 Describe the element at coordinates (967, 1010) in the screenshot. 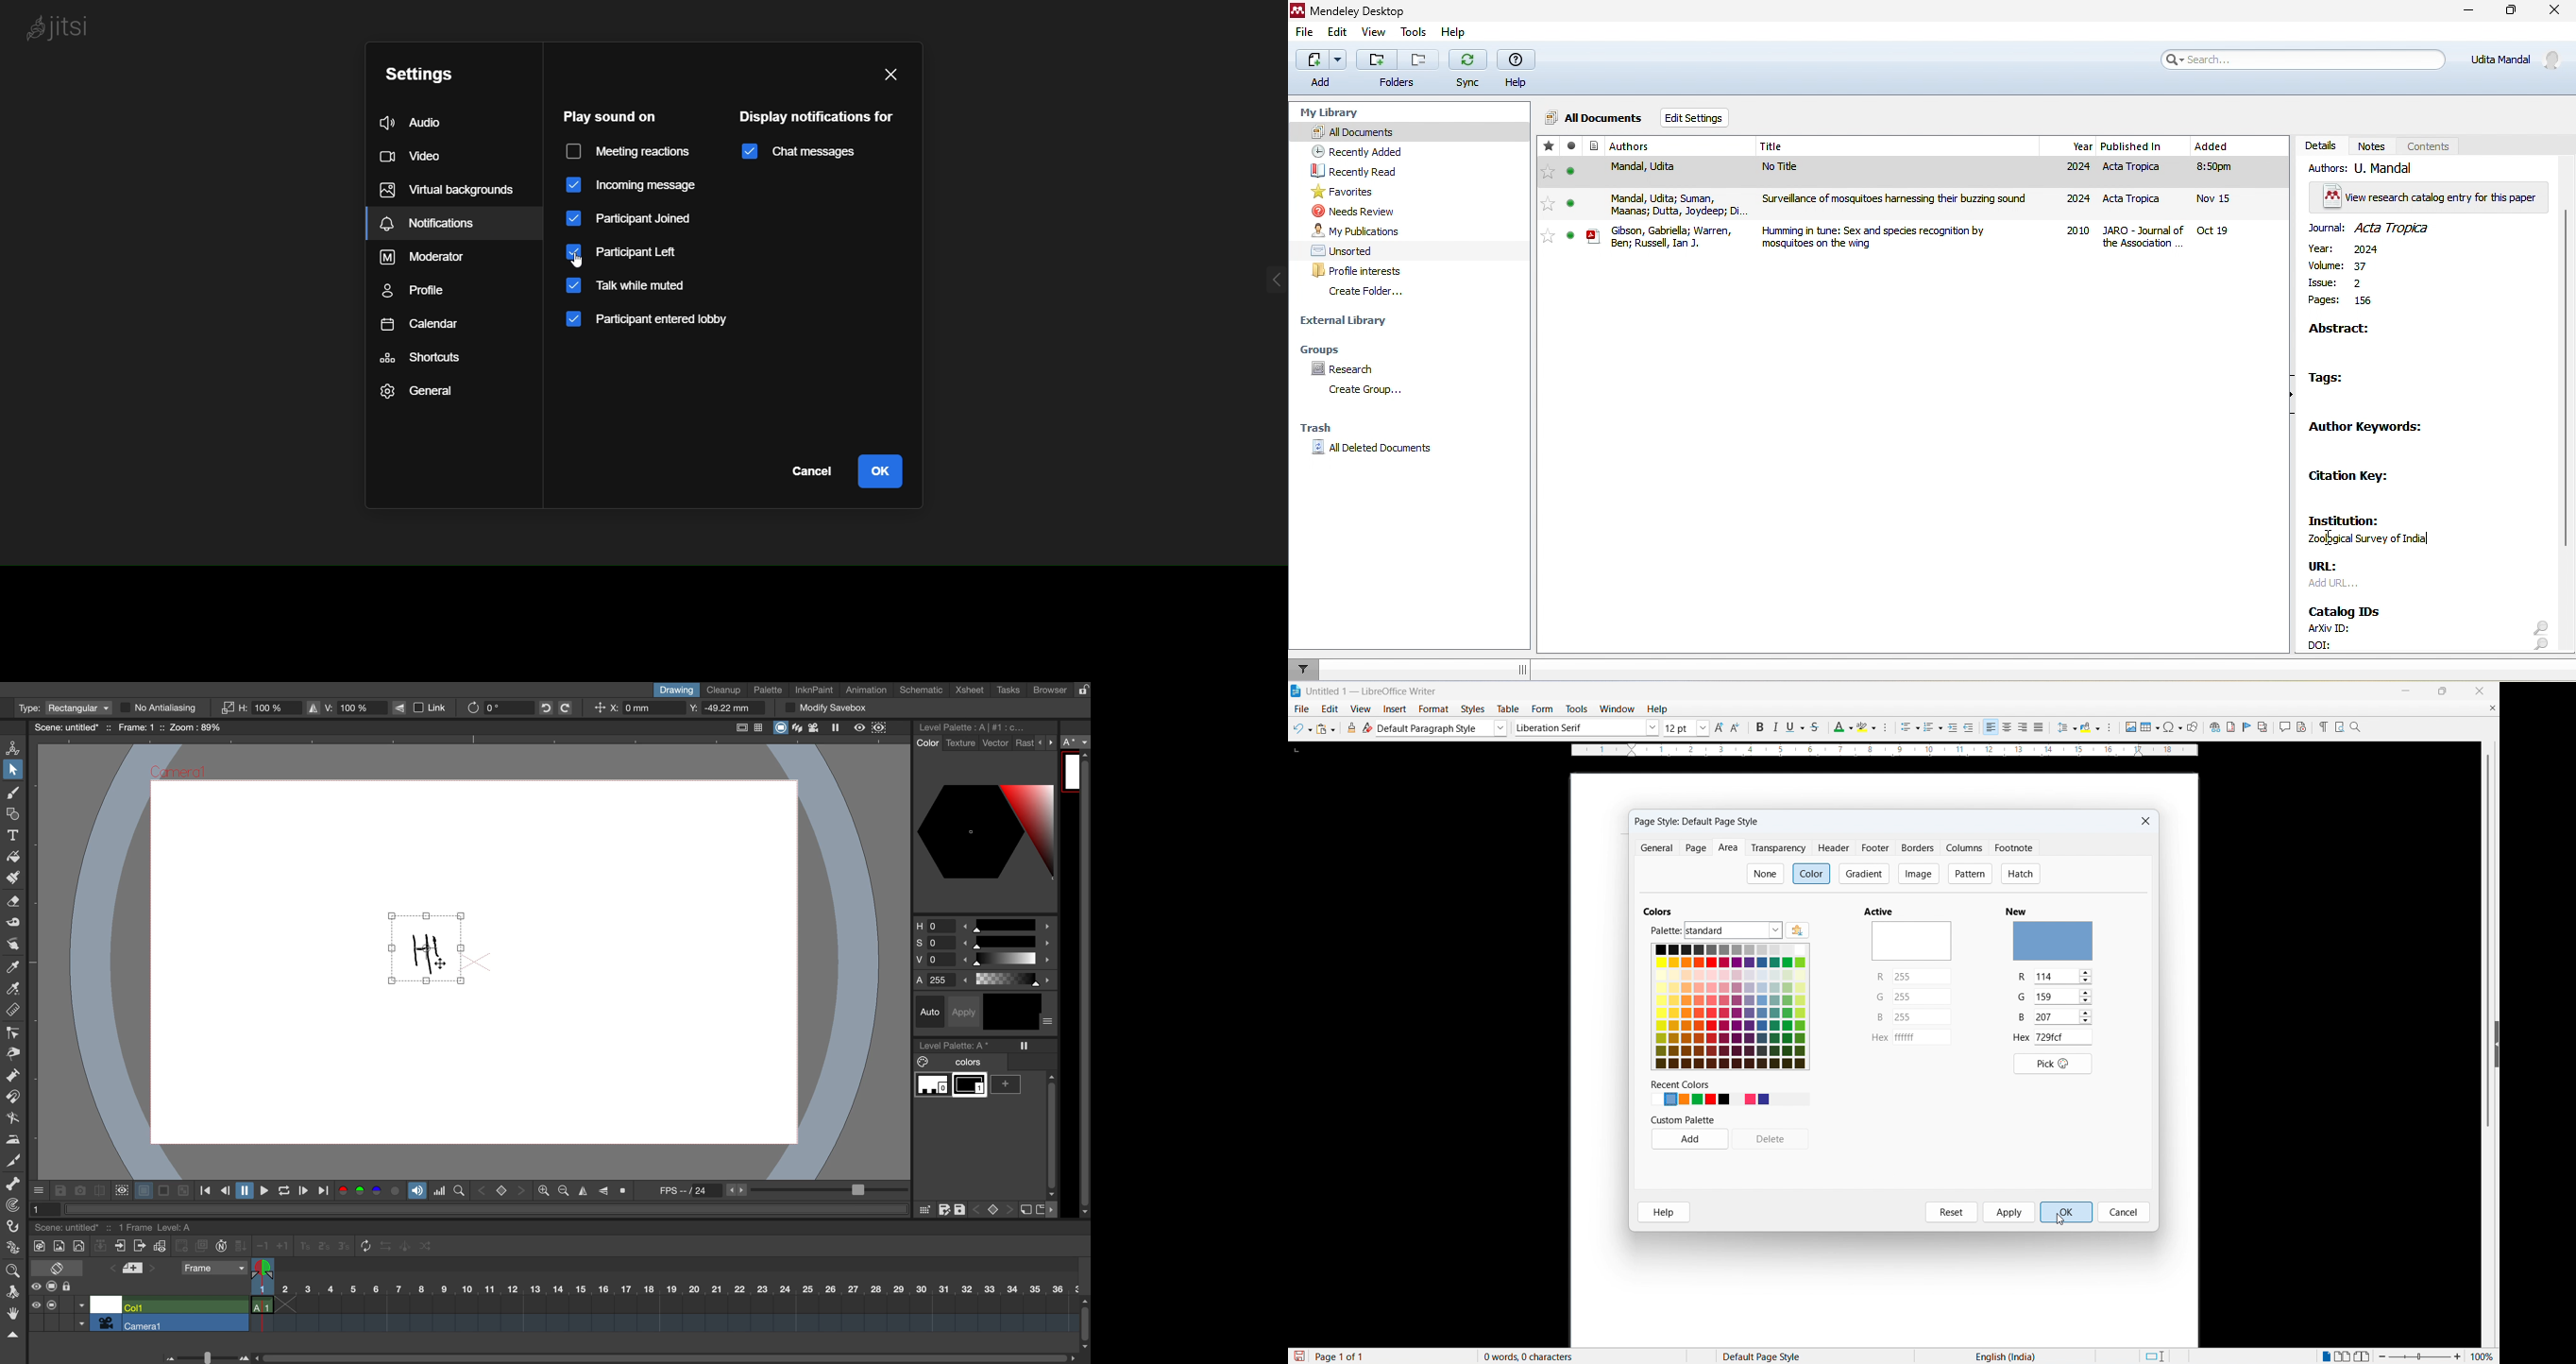

I see `apply` at that location.